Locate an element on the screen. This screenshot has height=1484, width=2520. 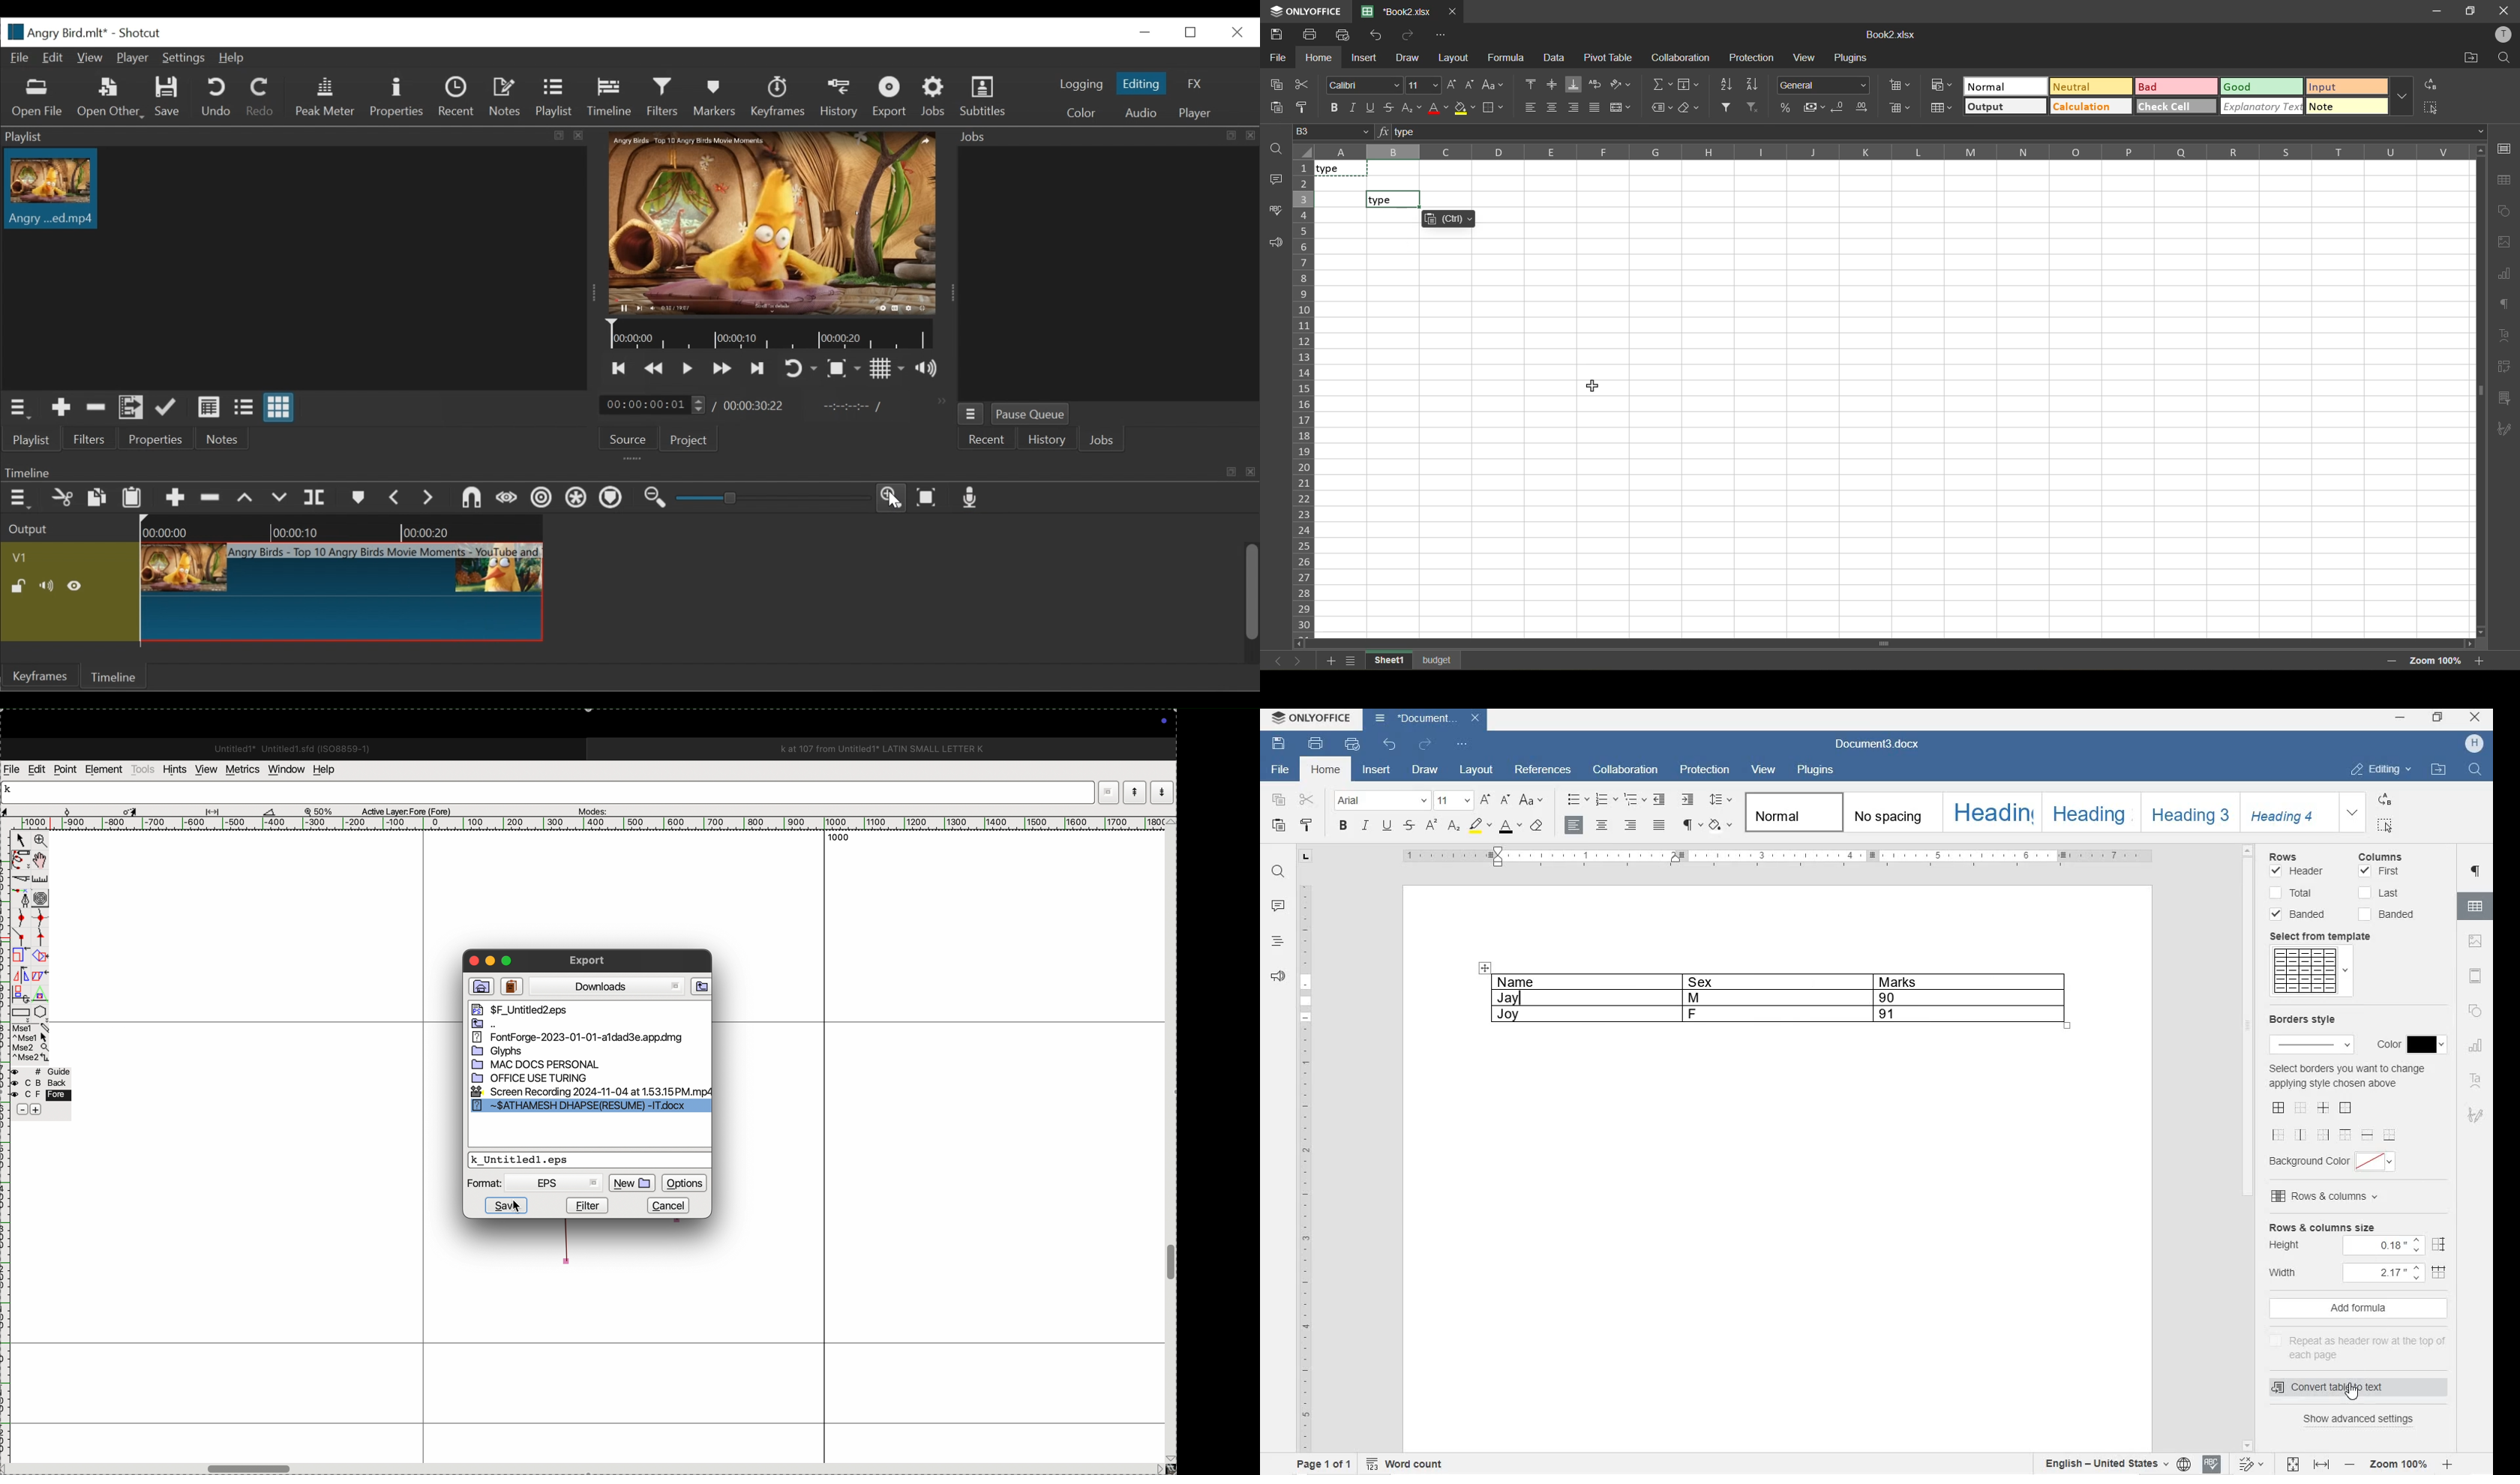
NONPRINTING CHARACTERS is located at coordinates (1692, 827).